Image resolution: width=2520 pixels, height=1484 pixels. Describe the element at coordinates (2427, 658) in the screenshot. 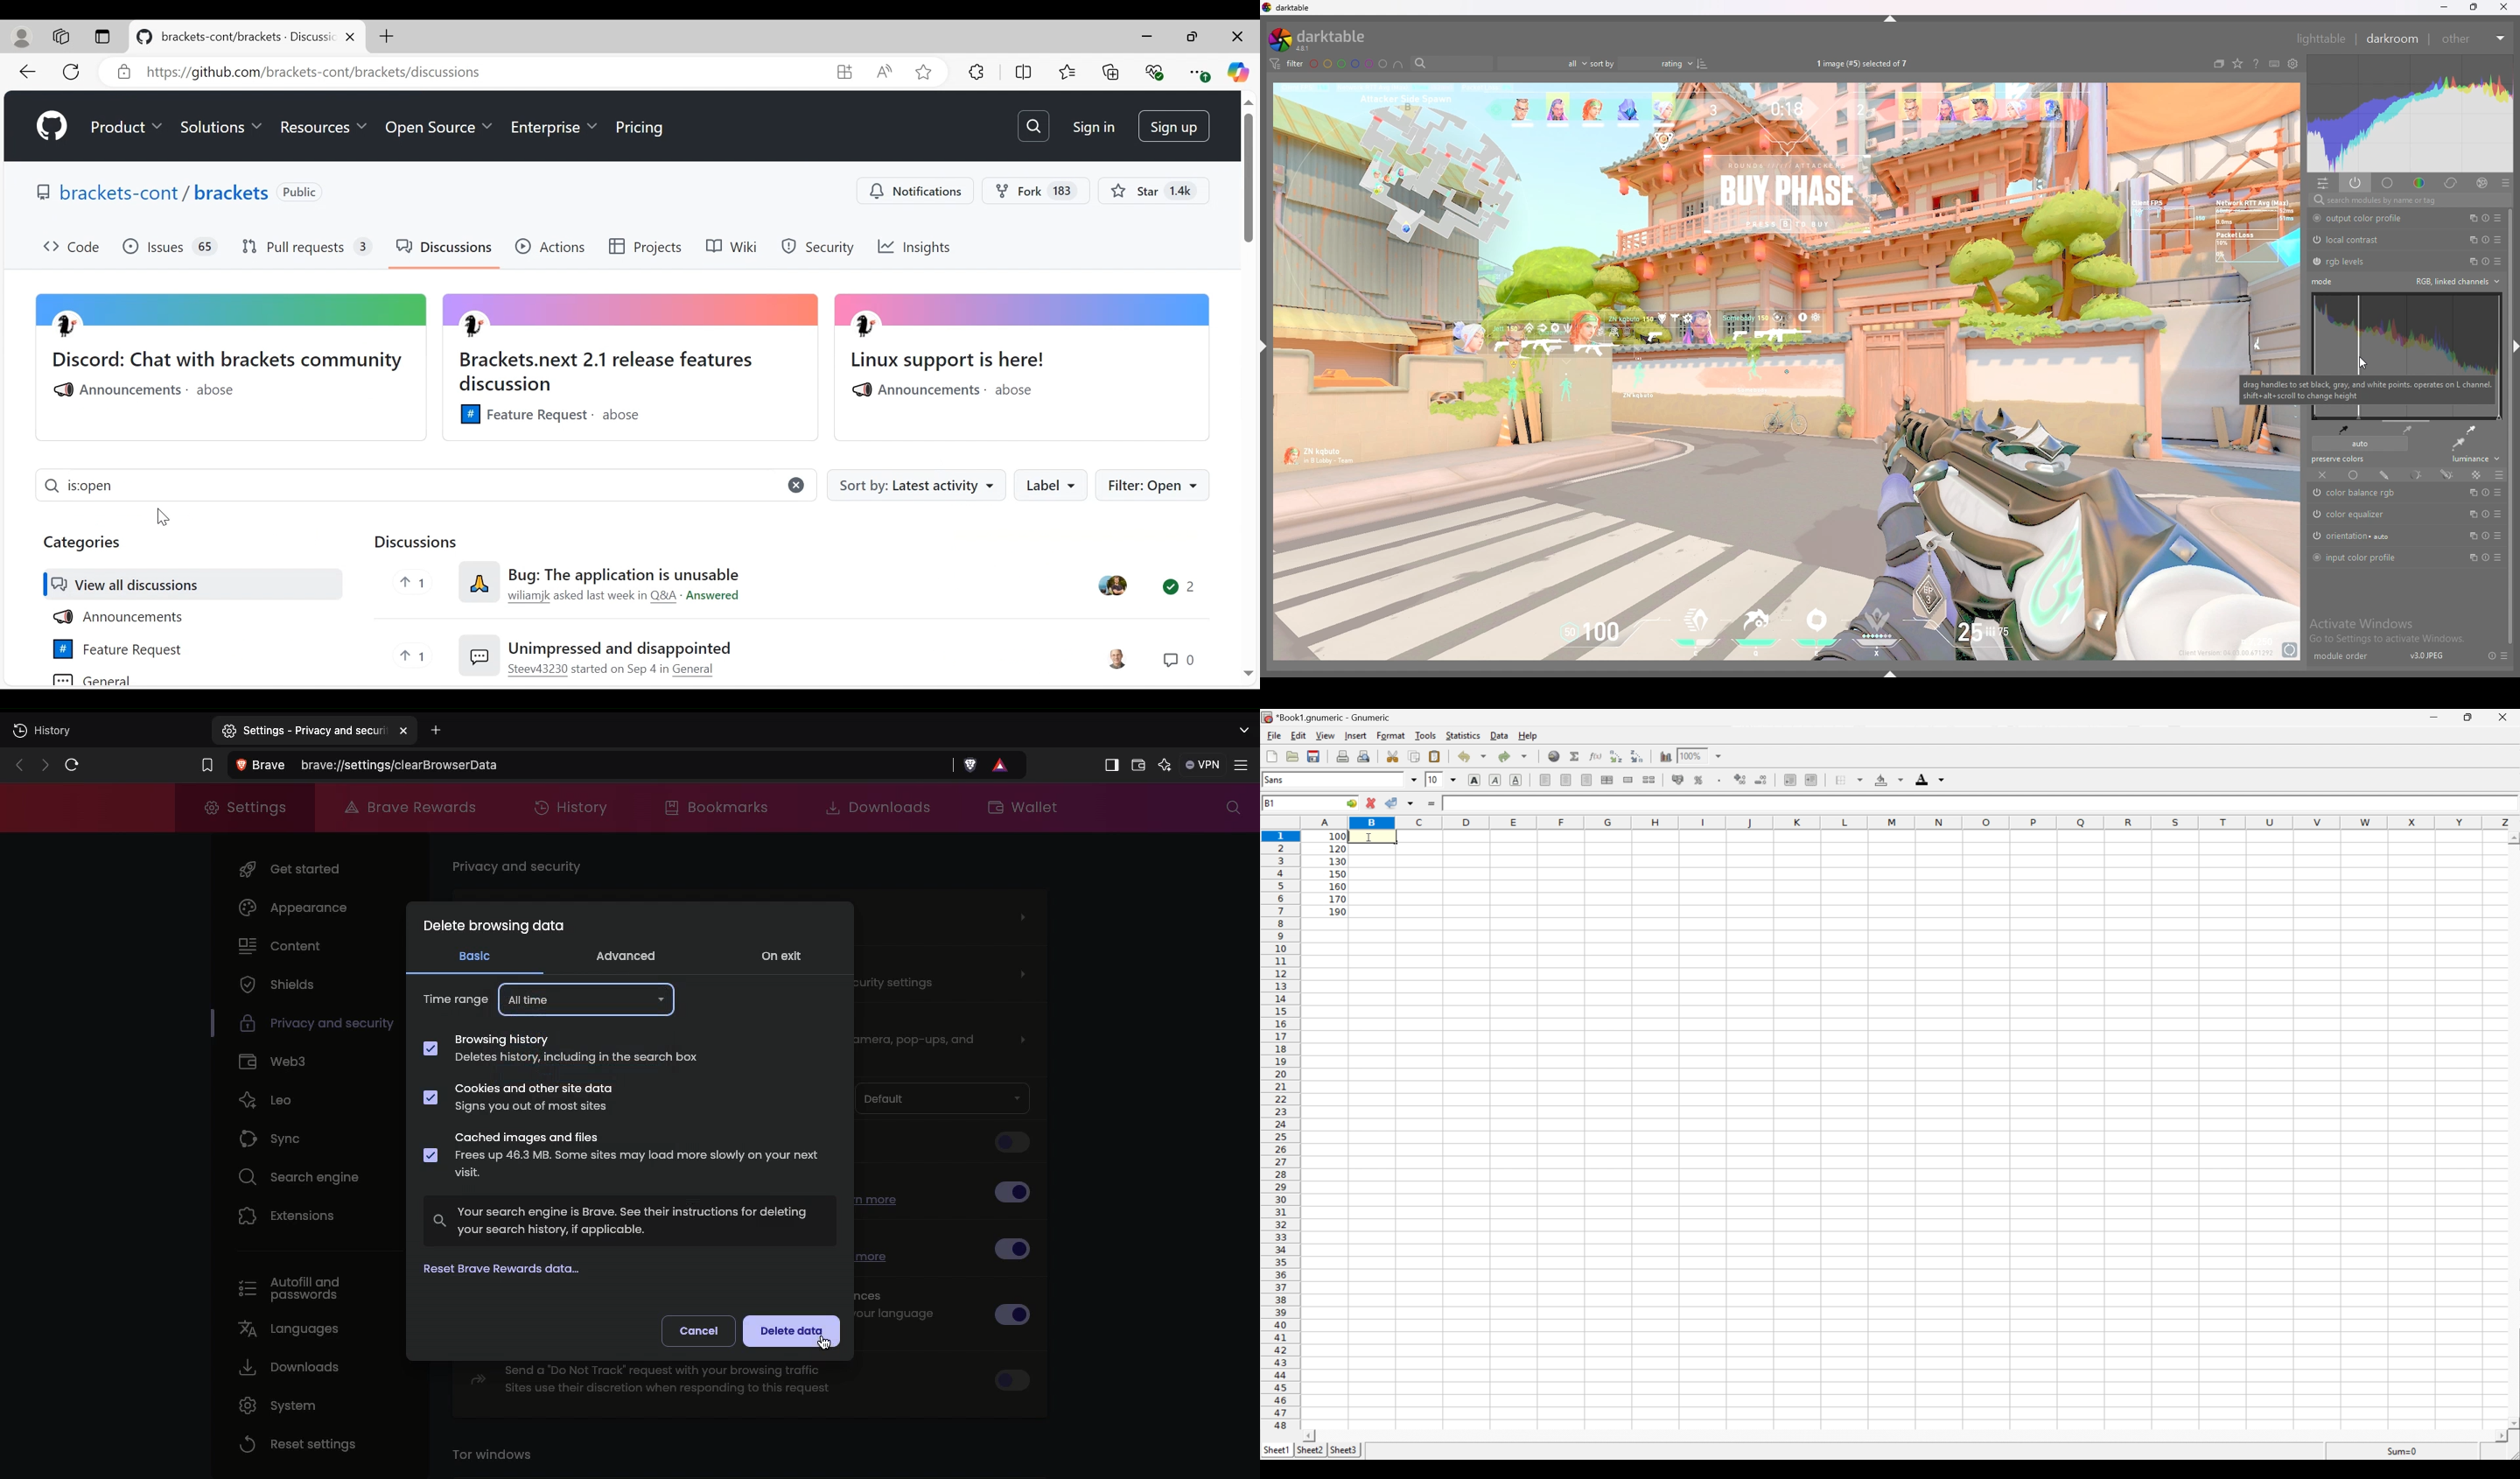

I see `version` at that location.